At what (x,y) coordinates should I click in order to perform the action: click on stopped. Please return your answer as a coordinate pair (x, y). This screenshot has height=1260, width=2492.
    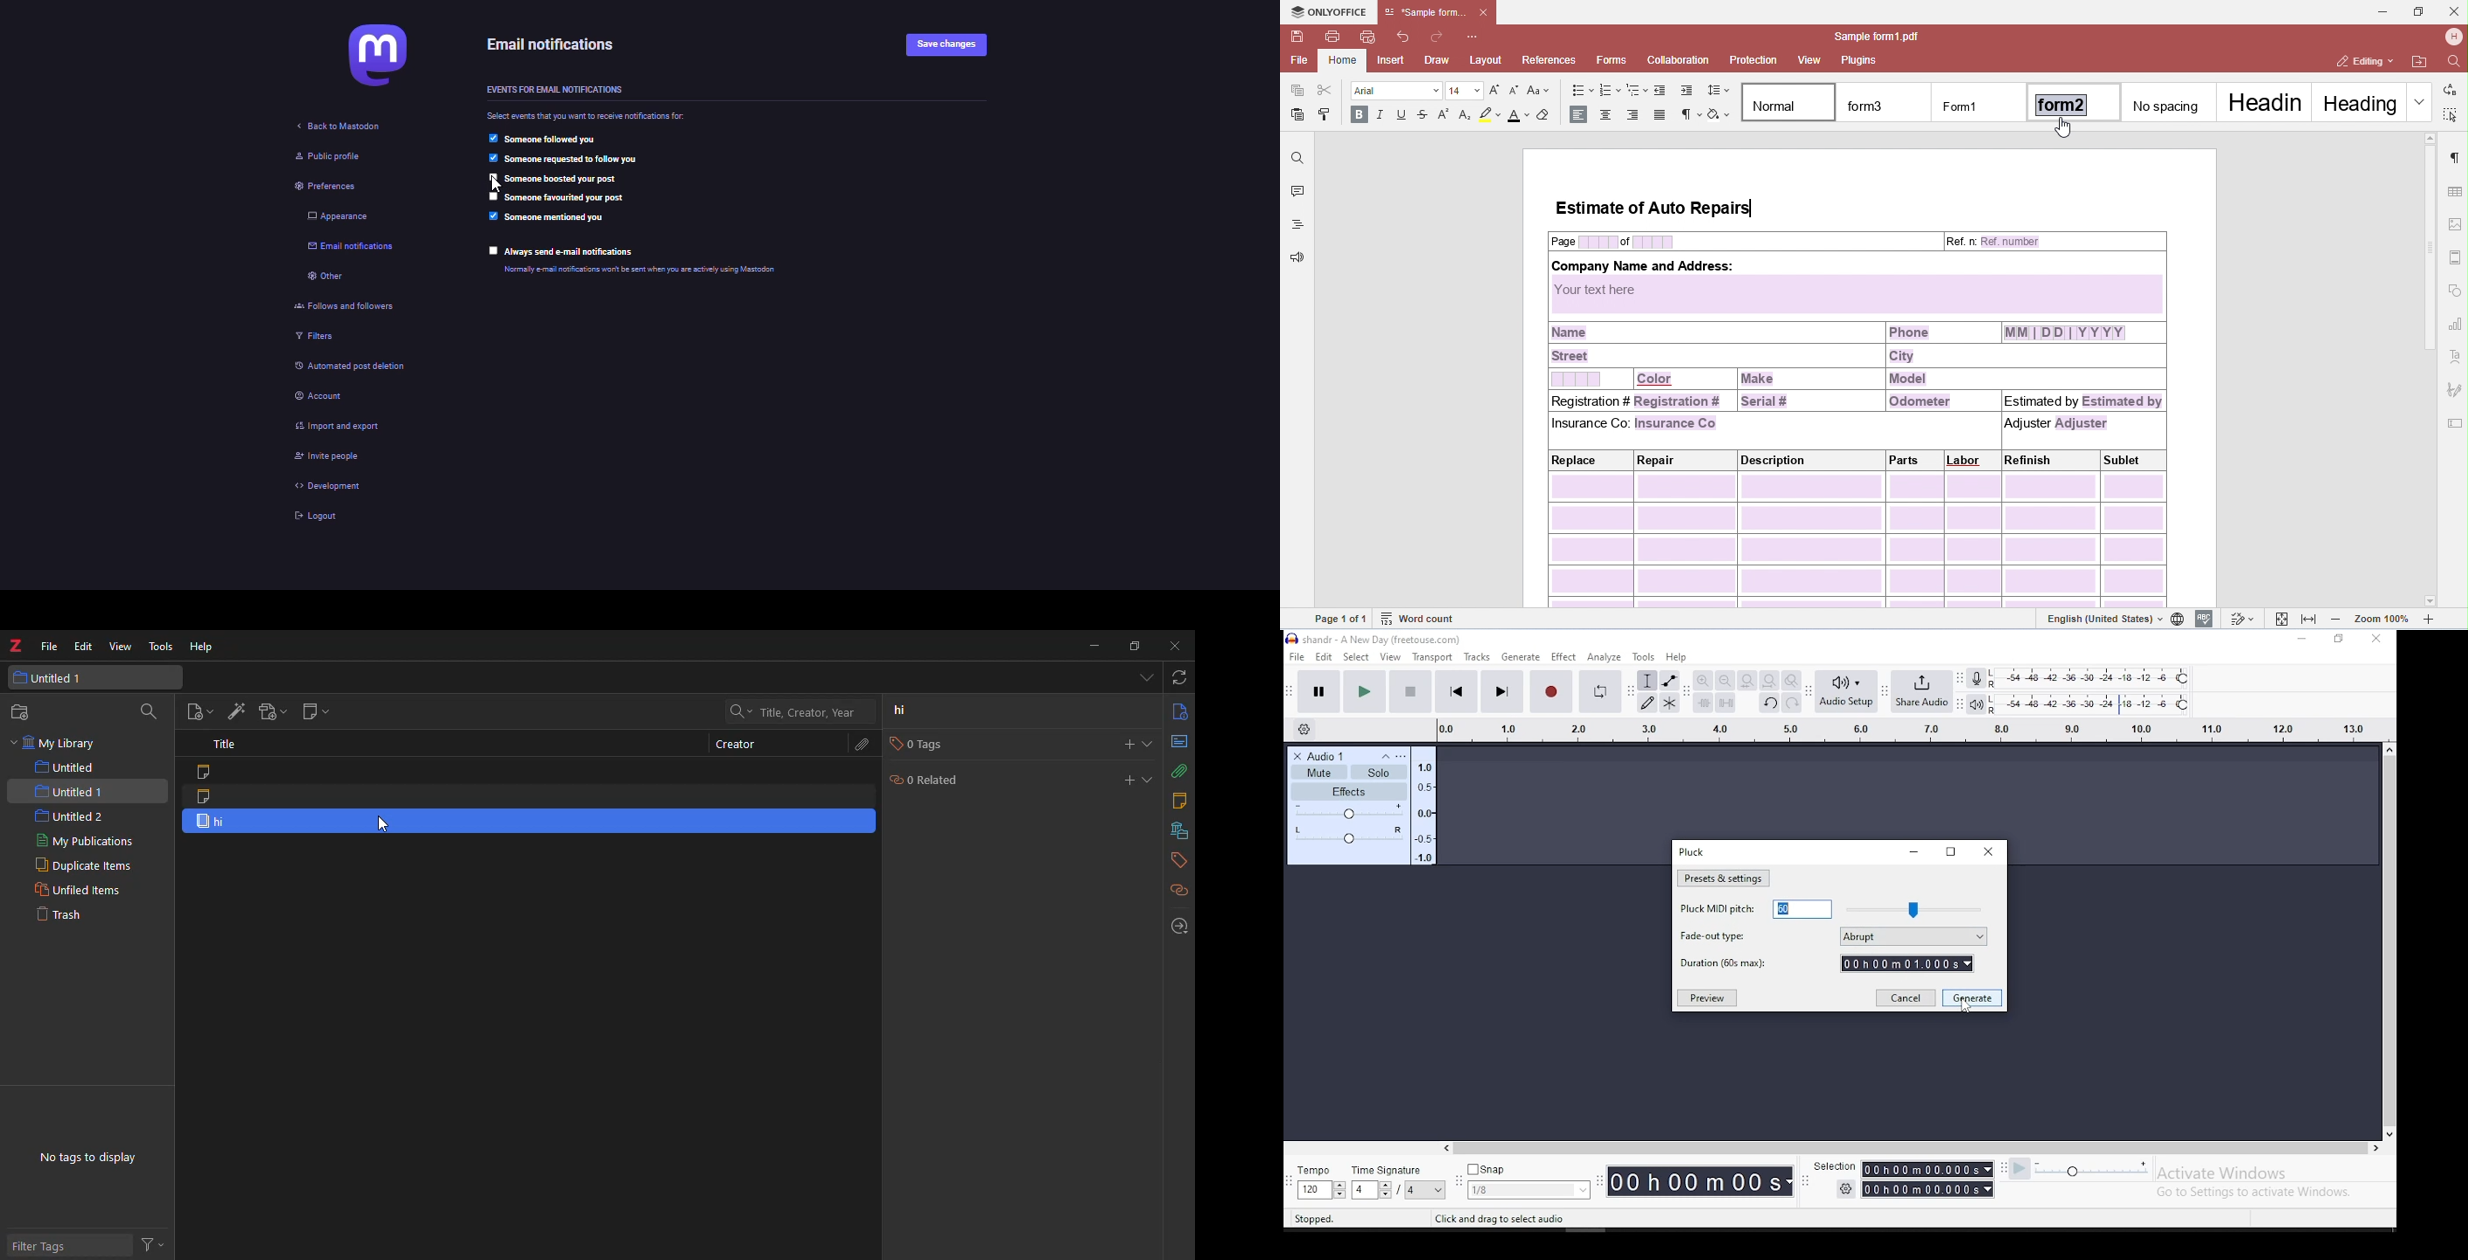
    Looking at the image, I should click on (1316, 1220).